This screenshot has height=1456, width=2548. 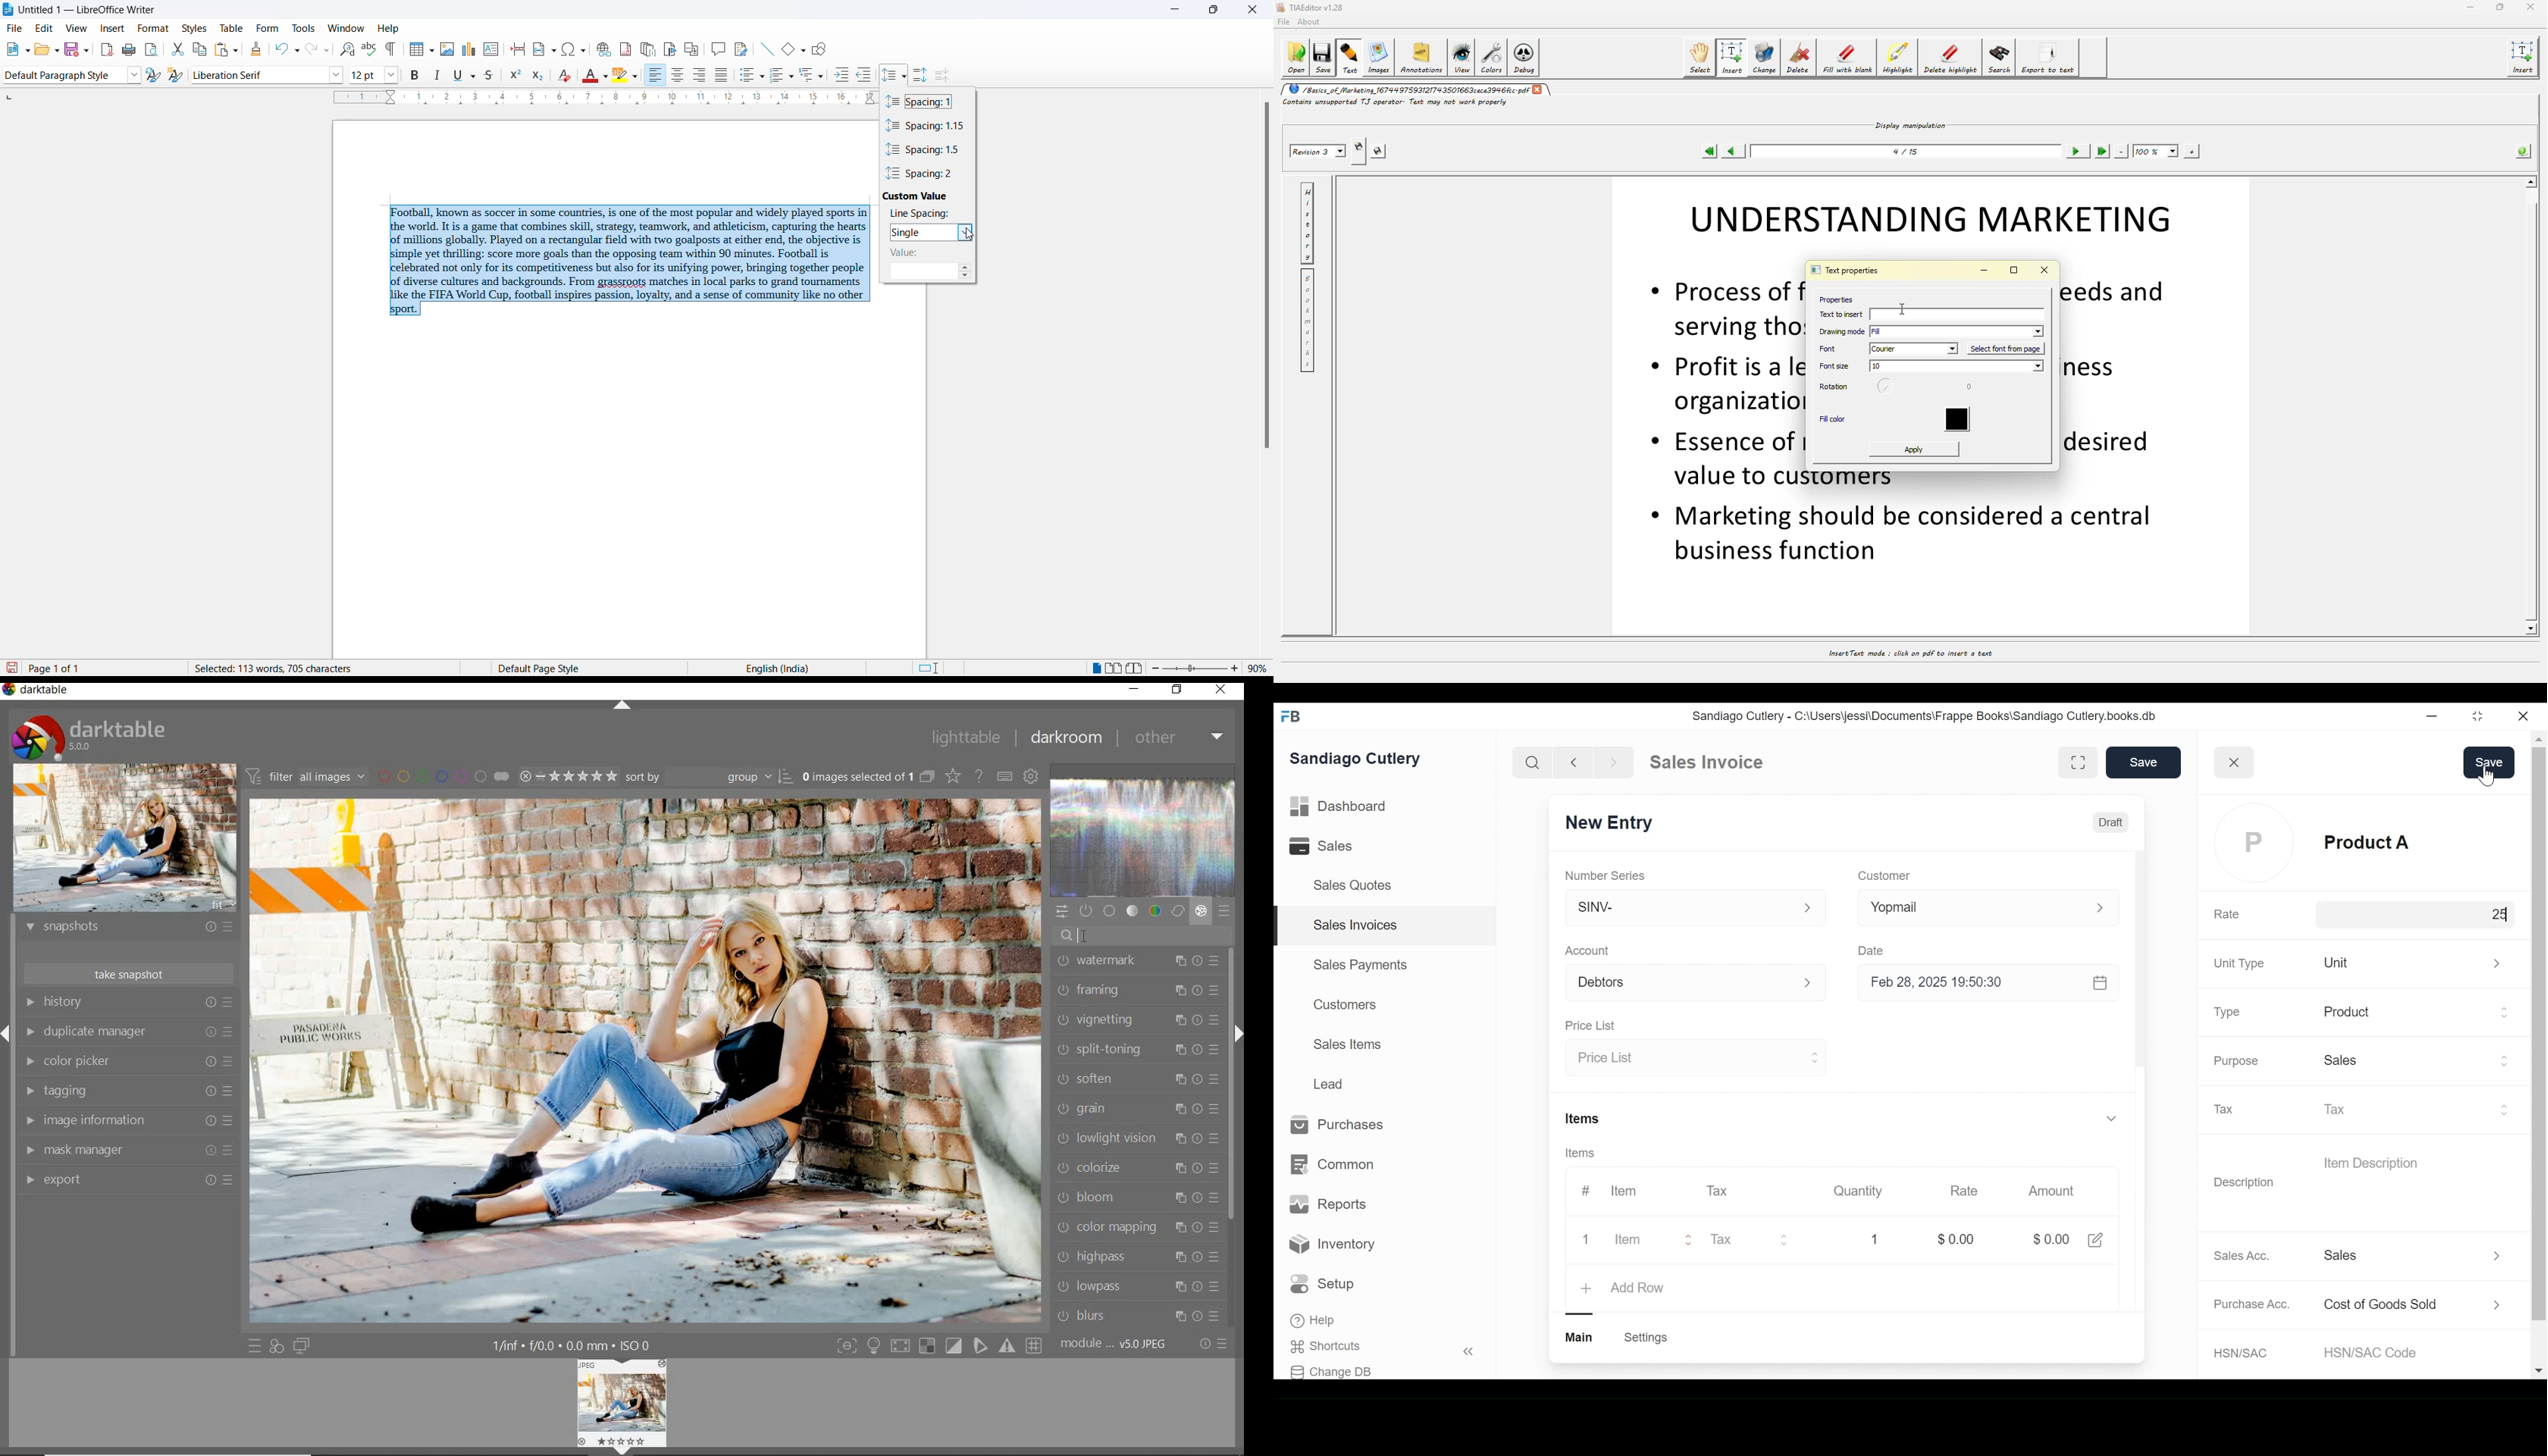 What do you see at coordinates (1135, 1138) in the screenshot?
I see `lowlight vision` at bounding box center [1135, 1138].